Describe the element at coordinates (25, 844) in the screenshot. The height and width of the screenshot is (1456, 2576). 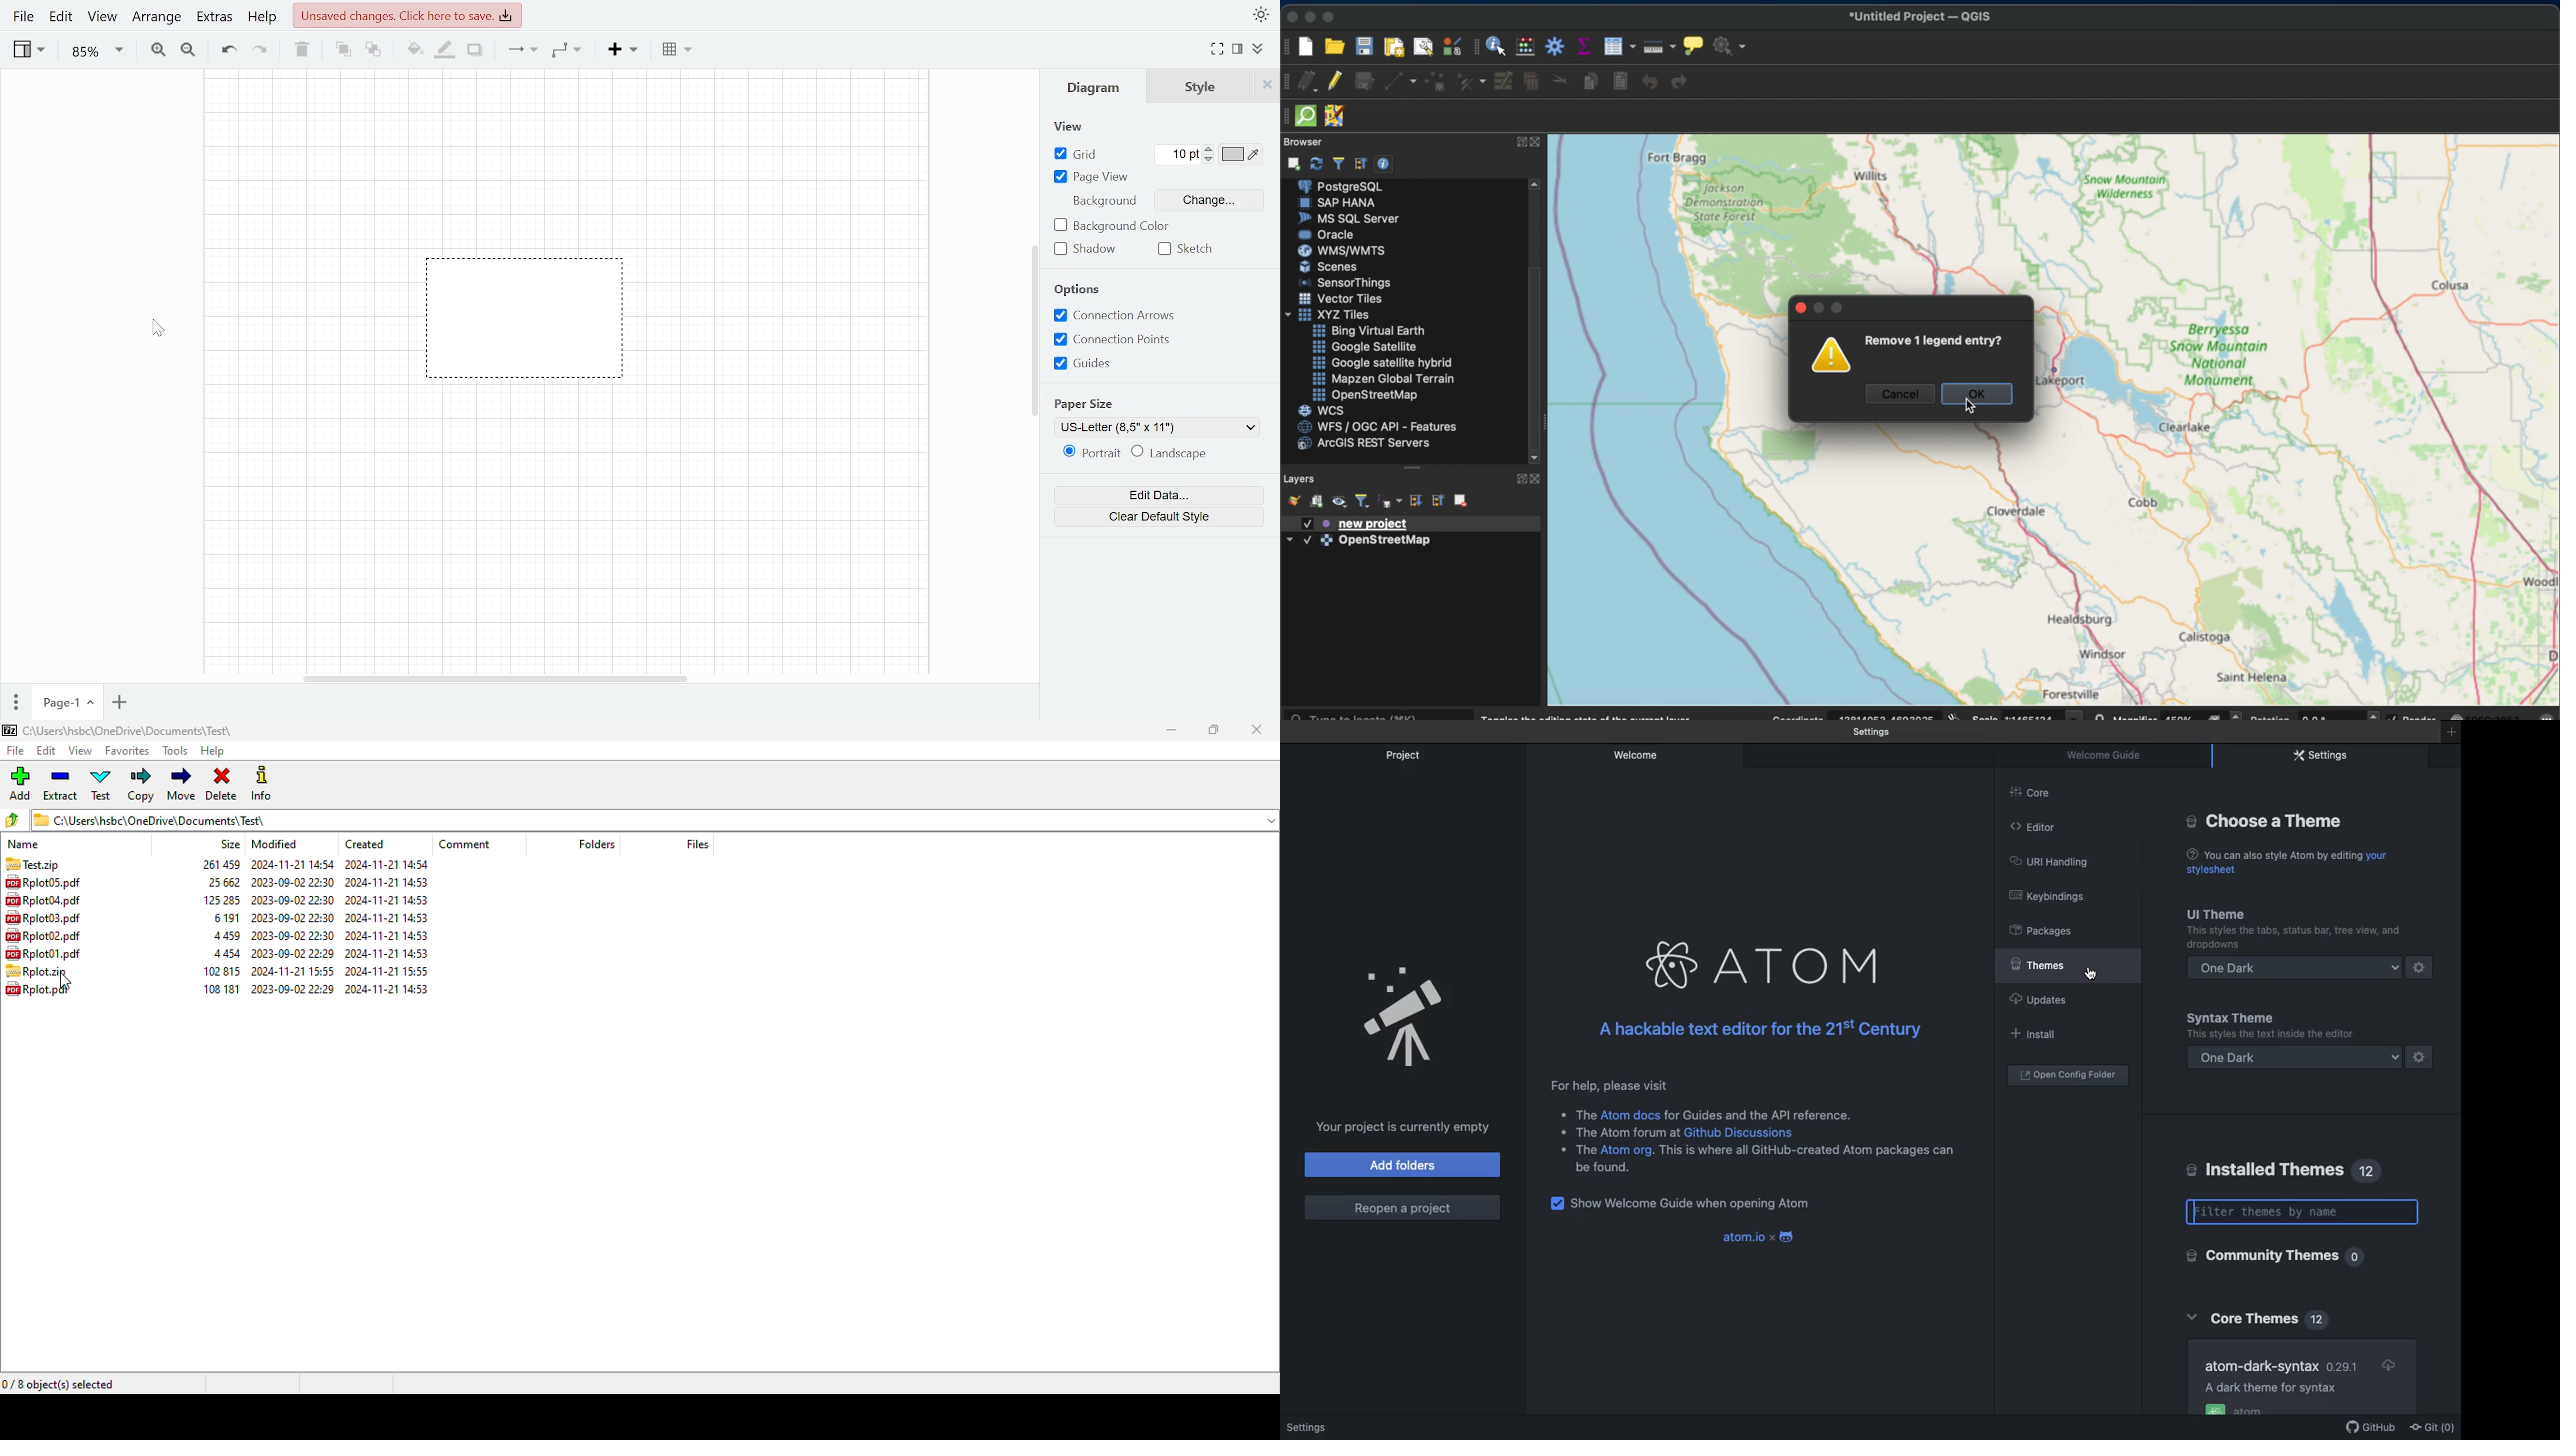
I see `name` at that location.